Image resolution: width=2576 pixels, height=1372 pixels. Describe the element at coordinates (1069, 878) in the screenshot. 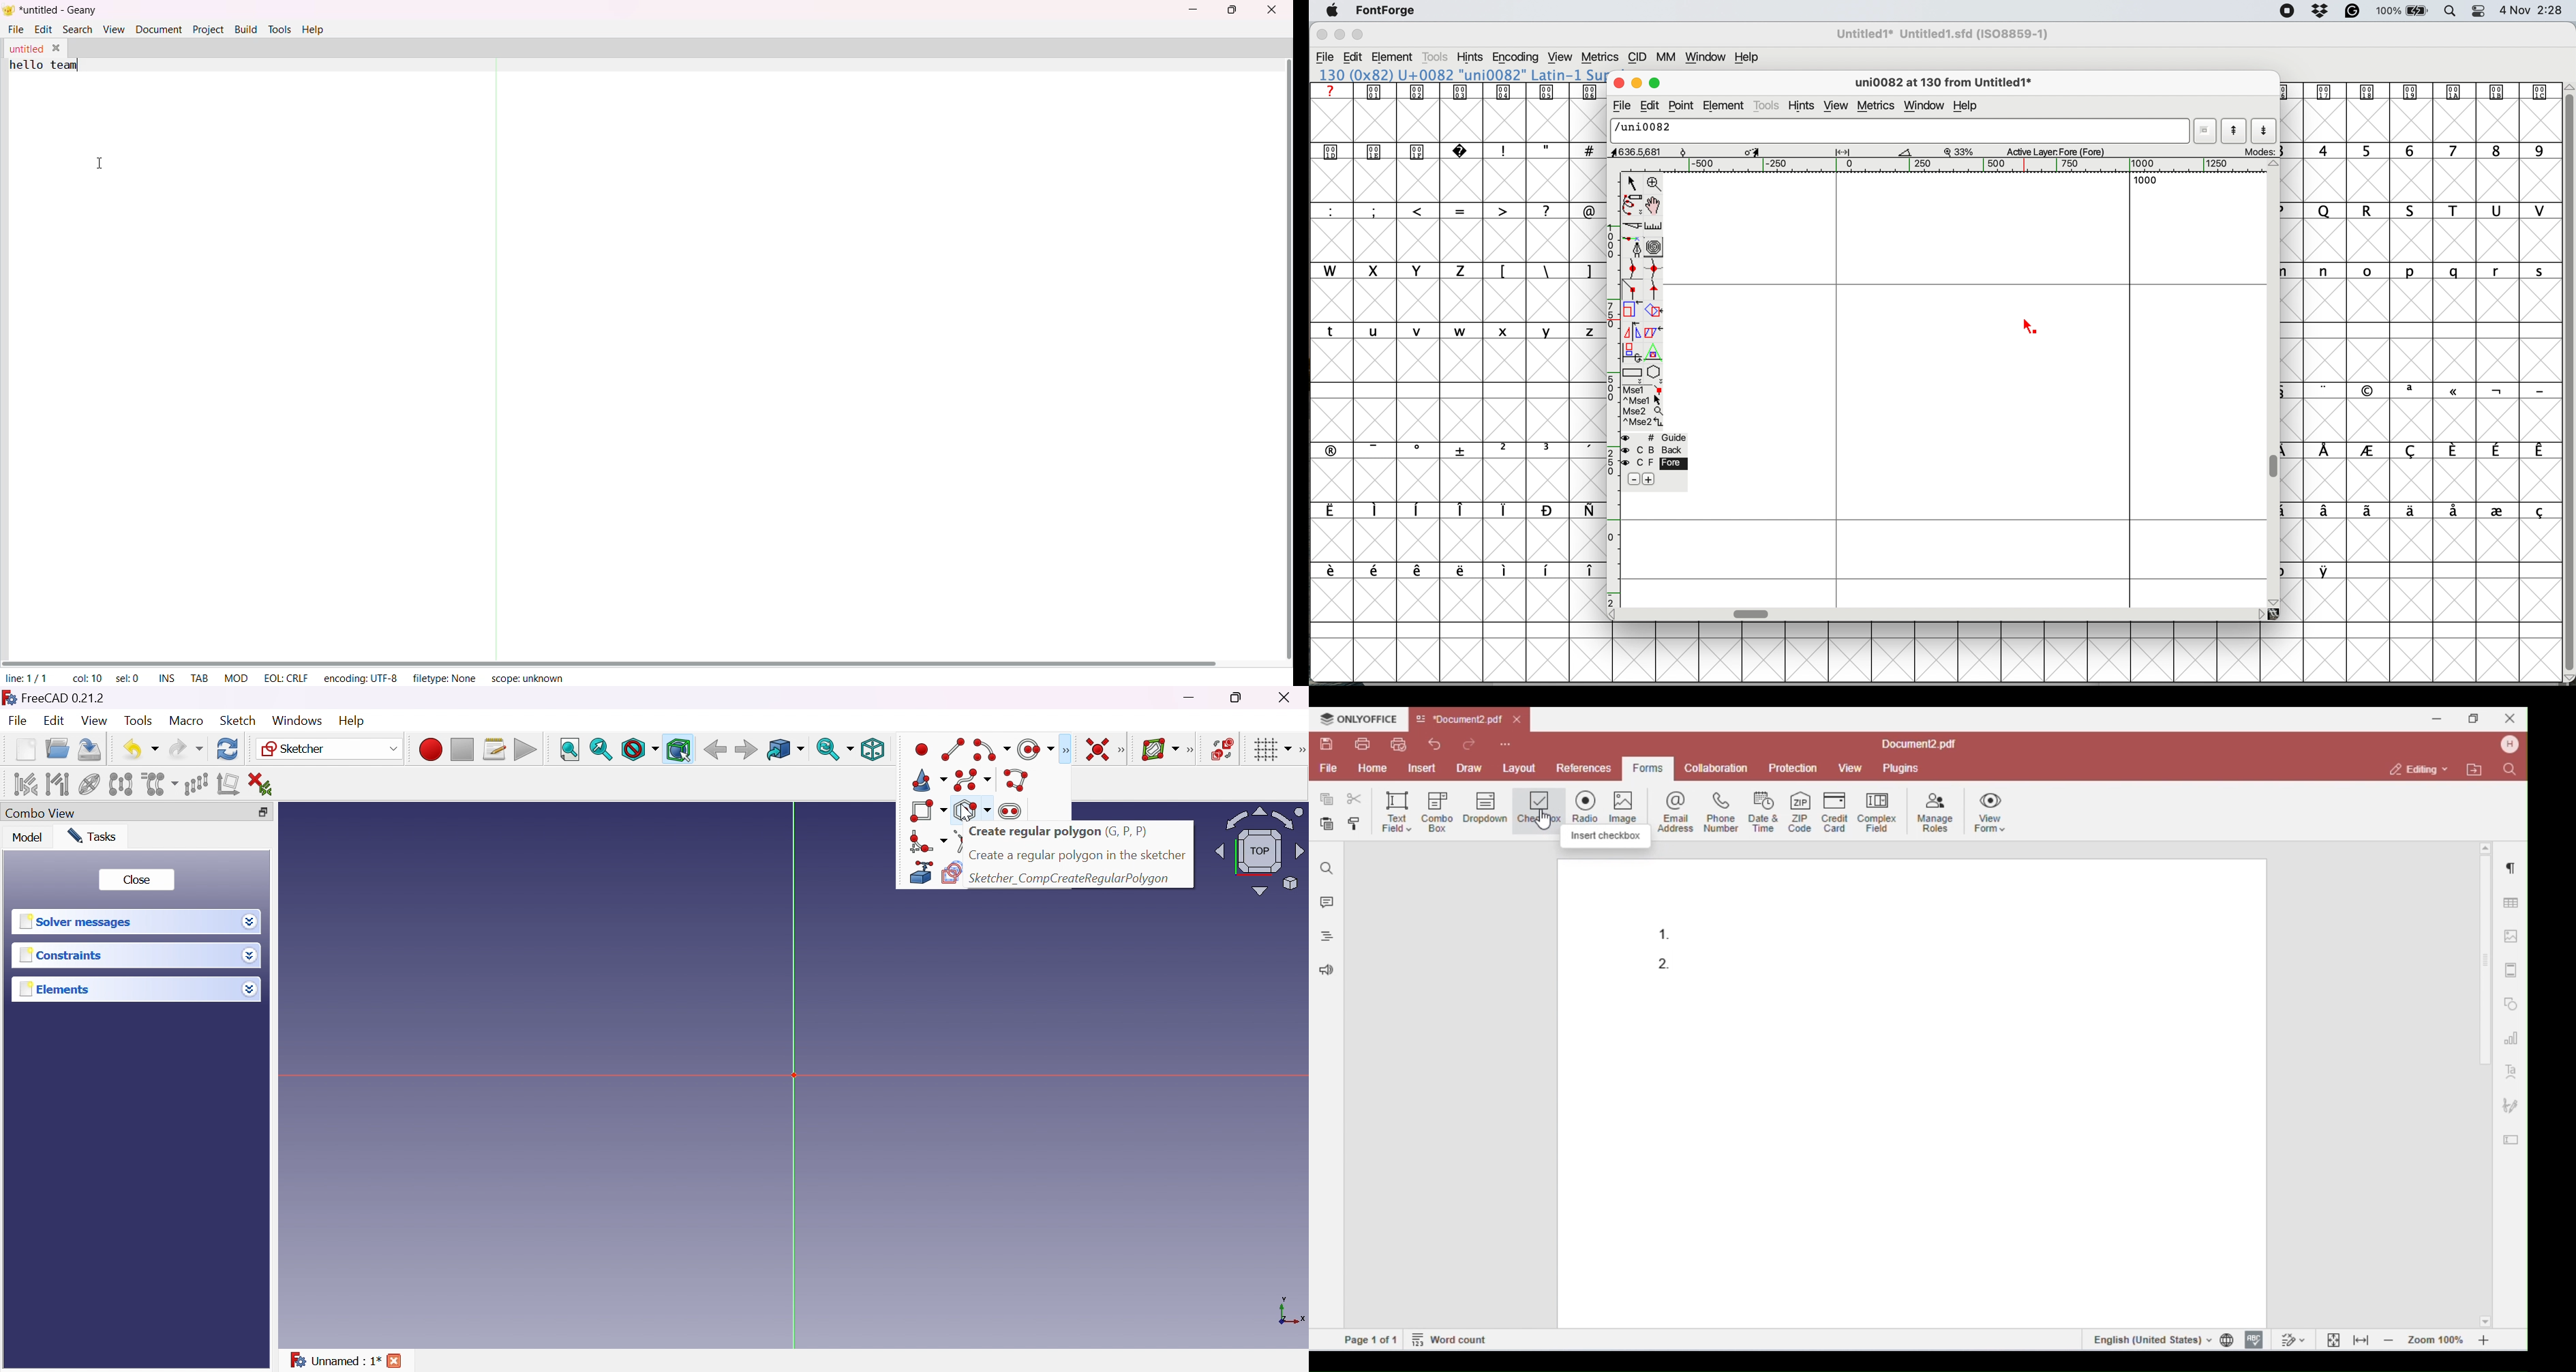

I see `Sketcher-CompCreateRegularPolygon` at that location.